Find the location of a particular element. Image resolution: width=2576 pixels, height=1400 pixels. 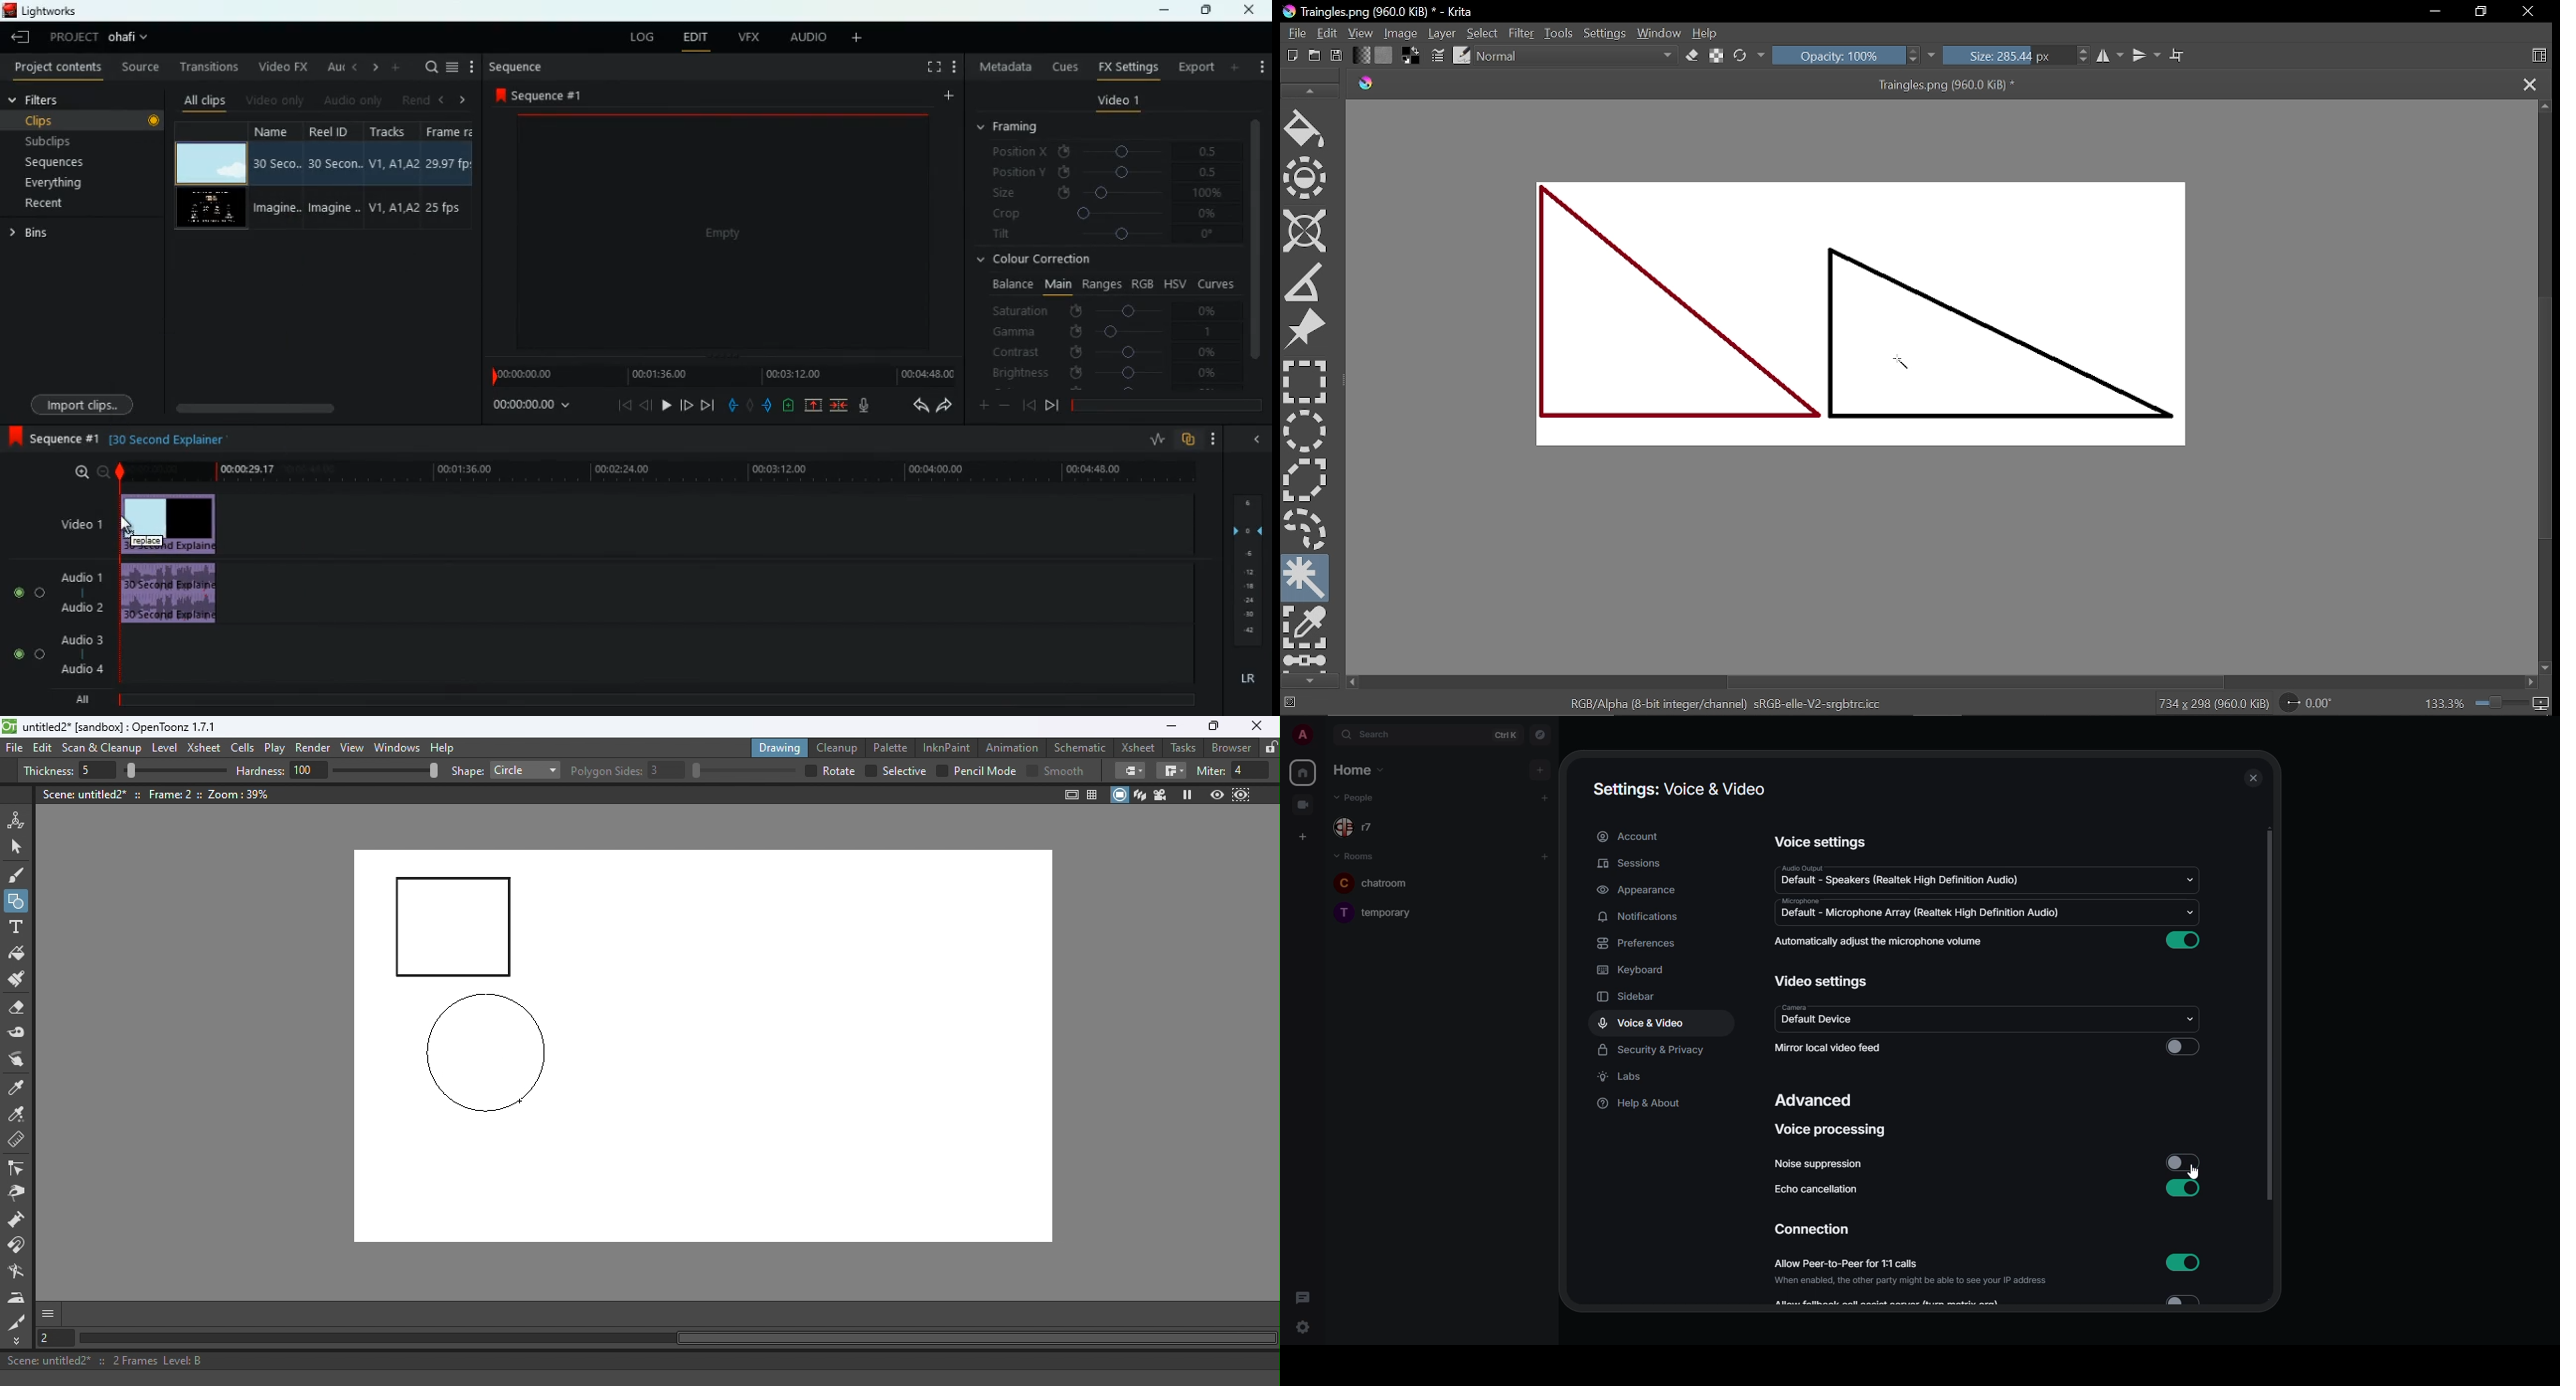

room is located at coordinates (1371, 885).